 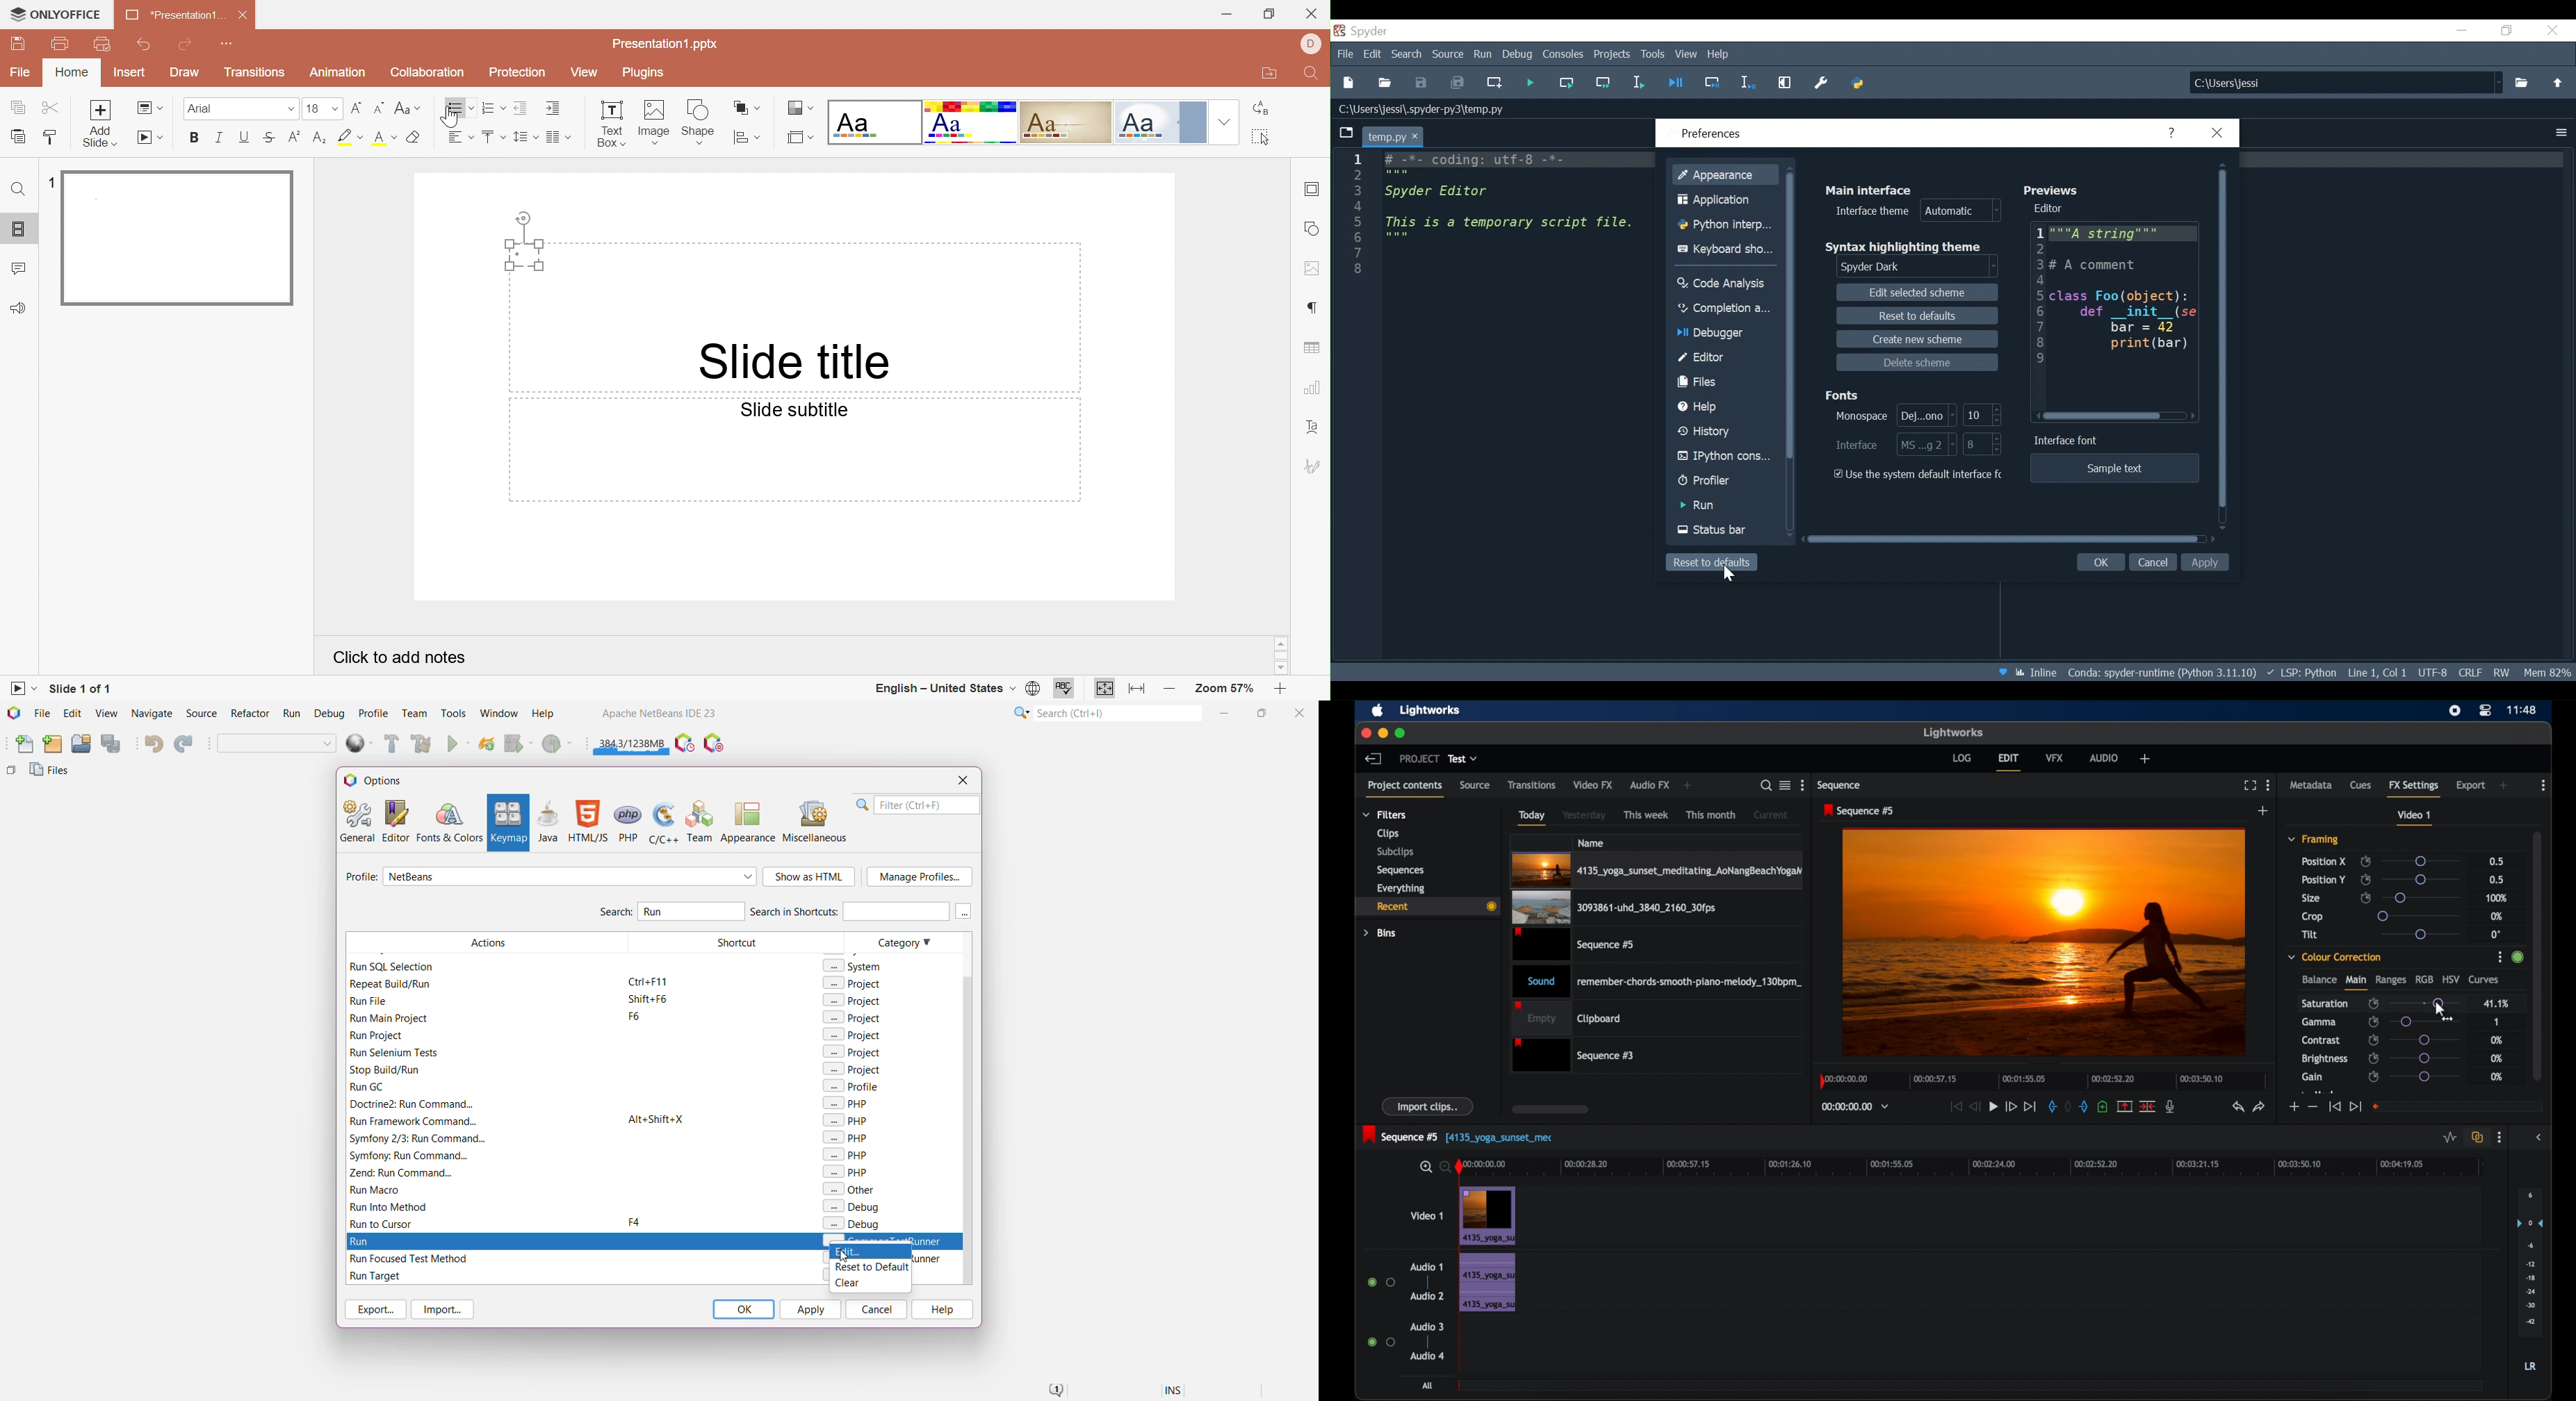 I want to click on audio output levels, so click(x=2529, y=1263).